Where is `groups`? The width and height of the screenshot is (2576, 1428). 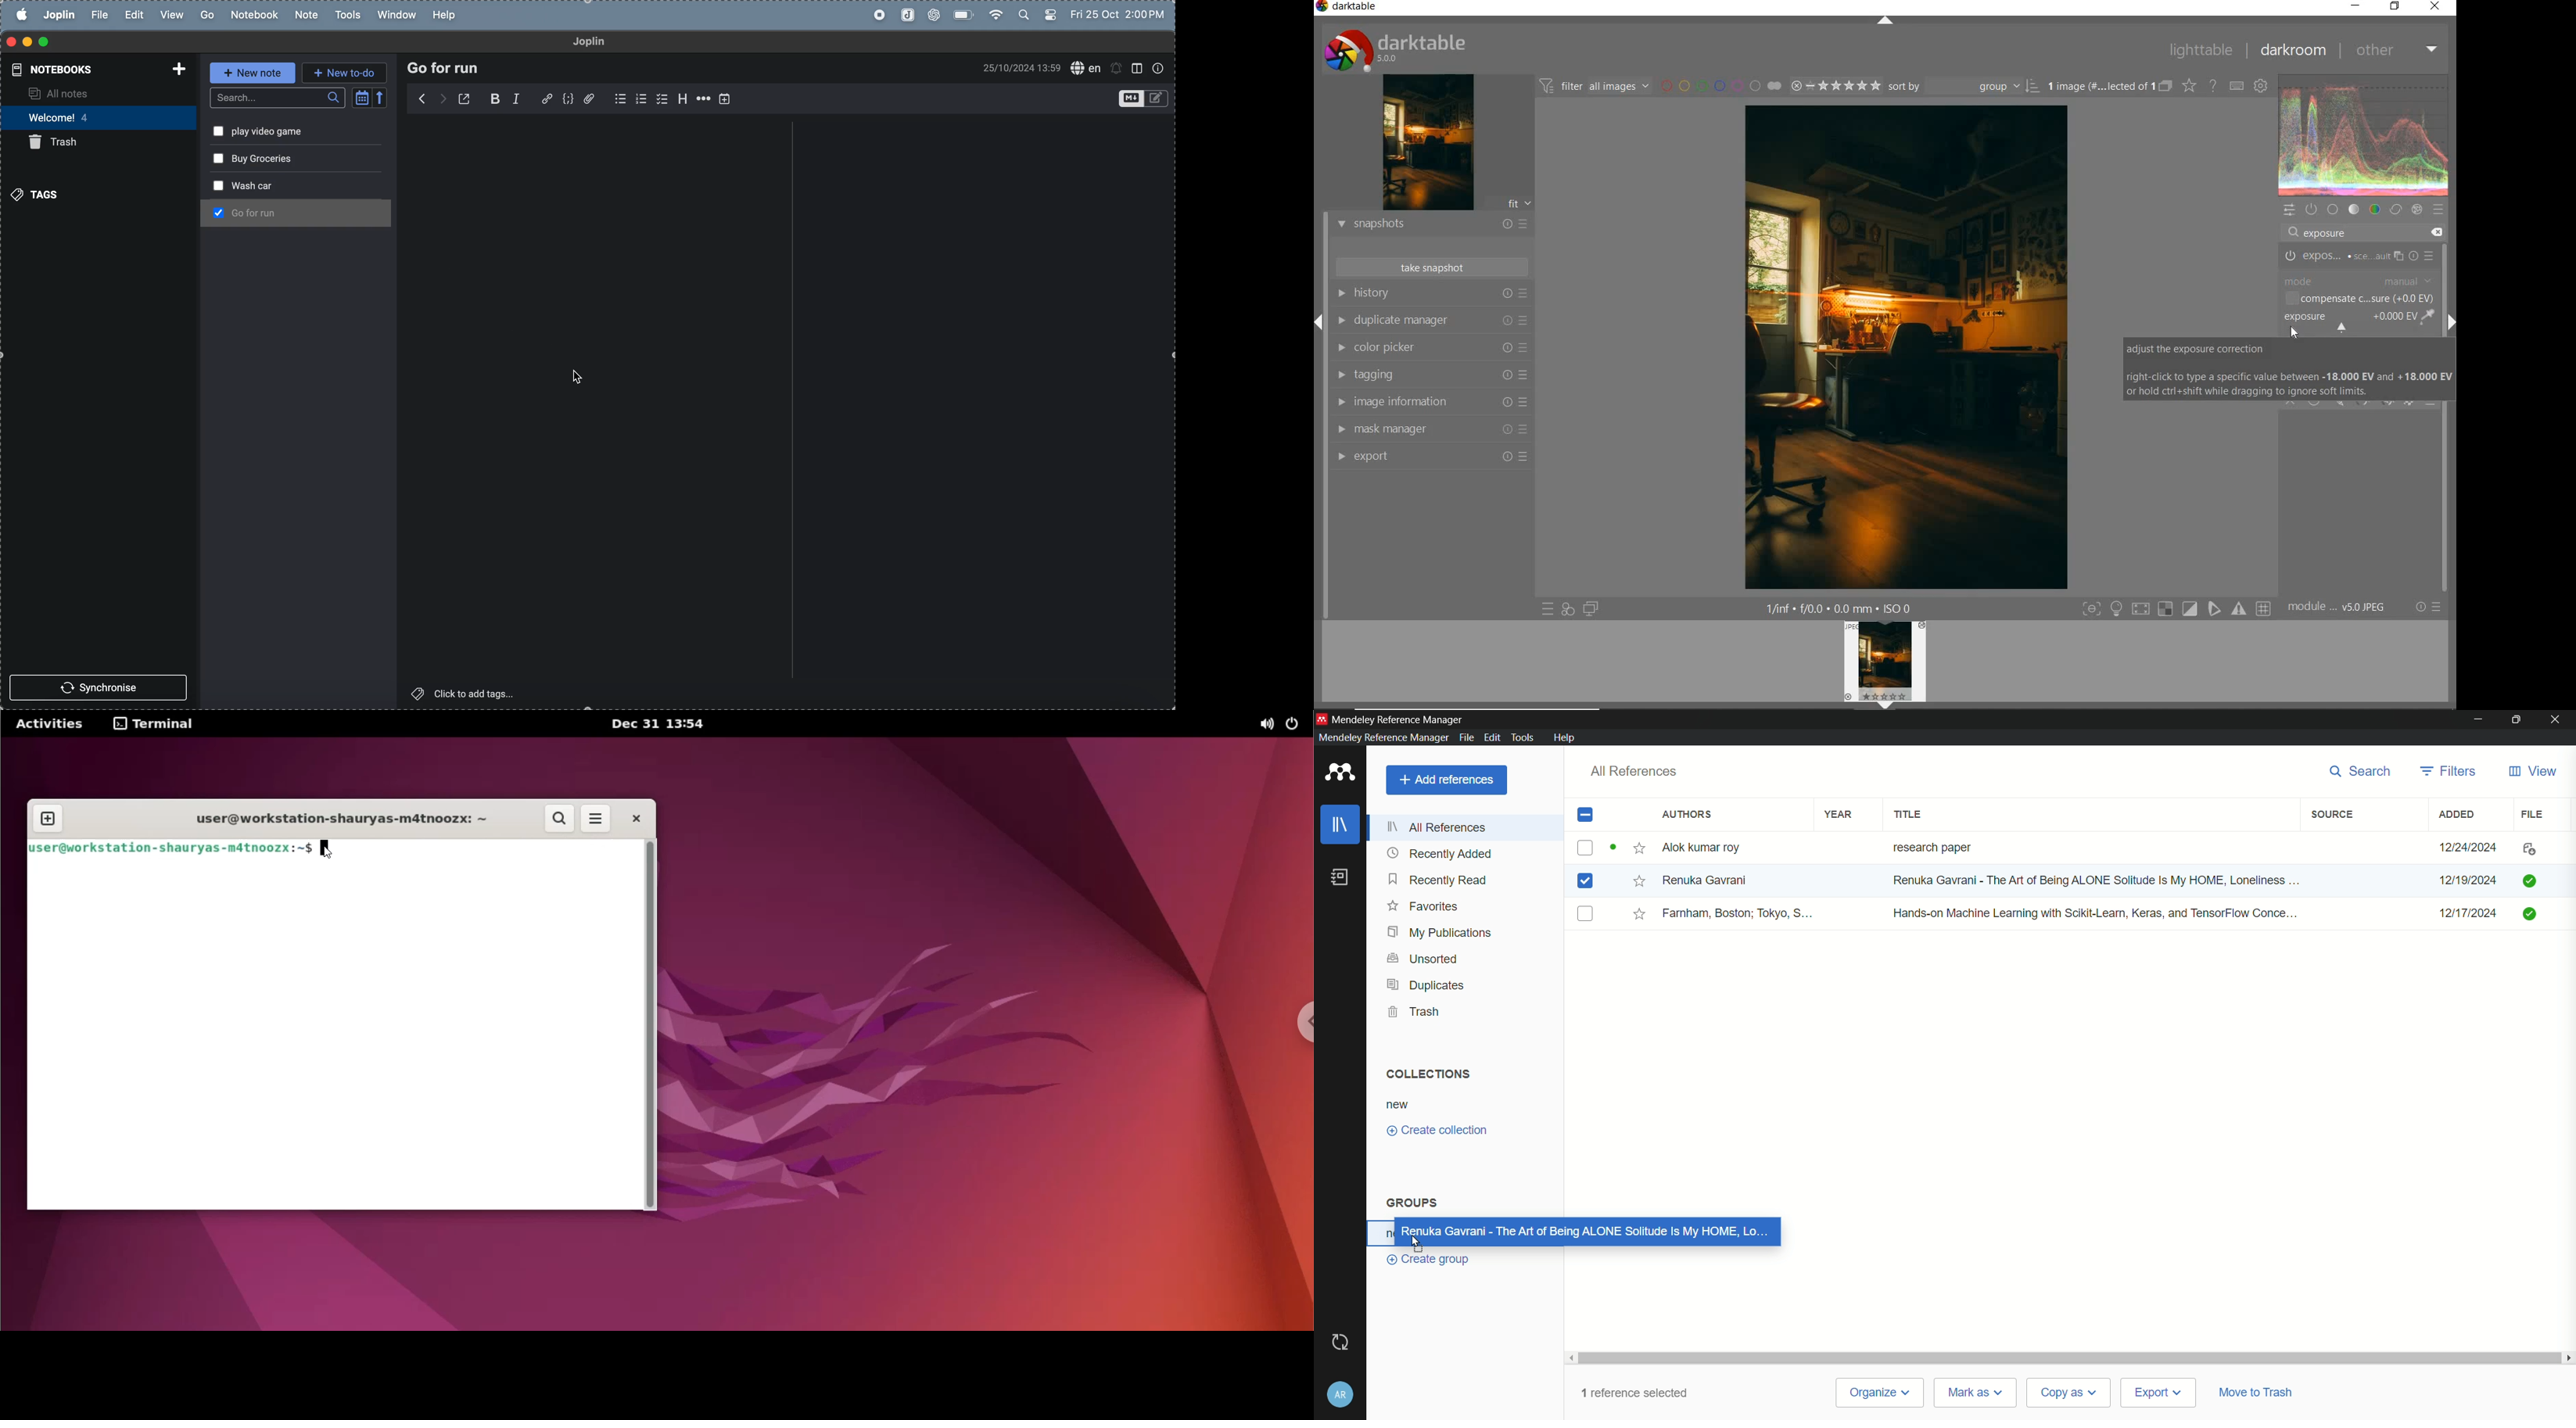
groups is located at coordinates (1413, 1203).